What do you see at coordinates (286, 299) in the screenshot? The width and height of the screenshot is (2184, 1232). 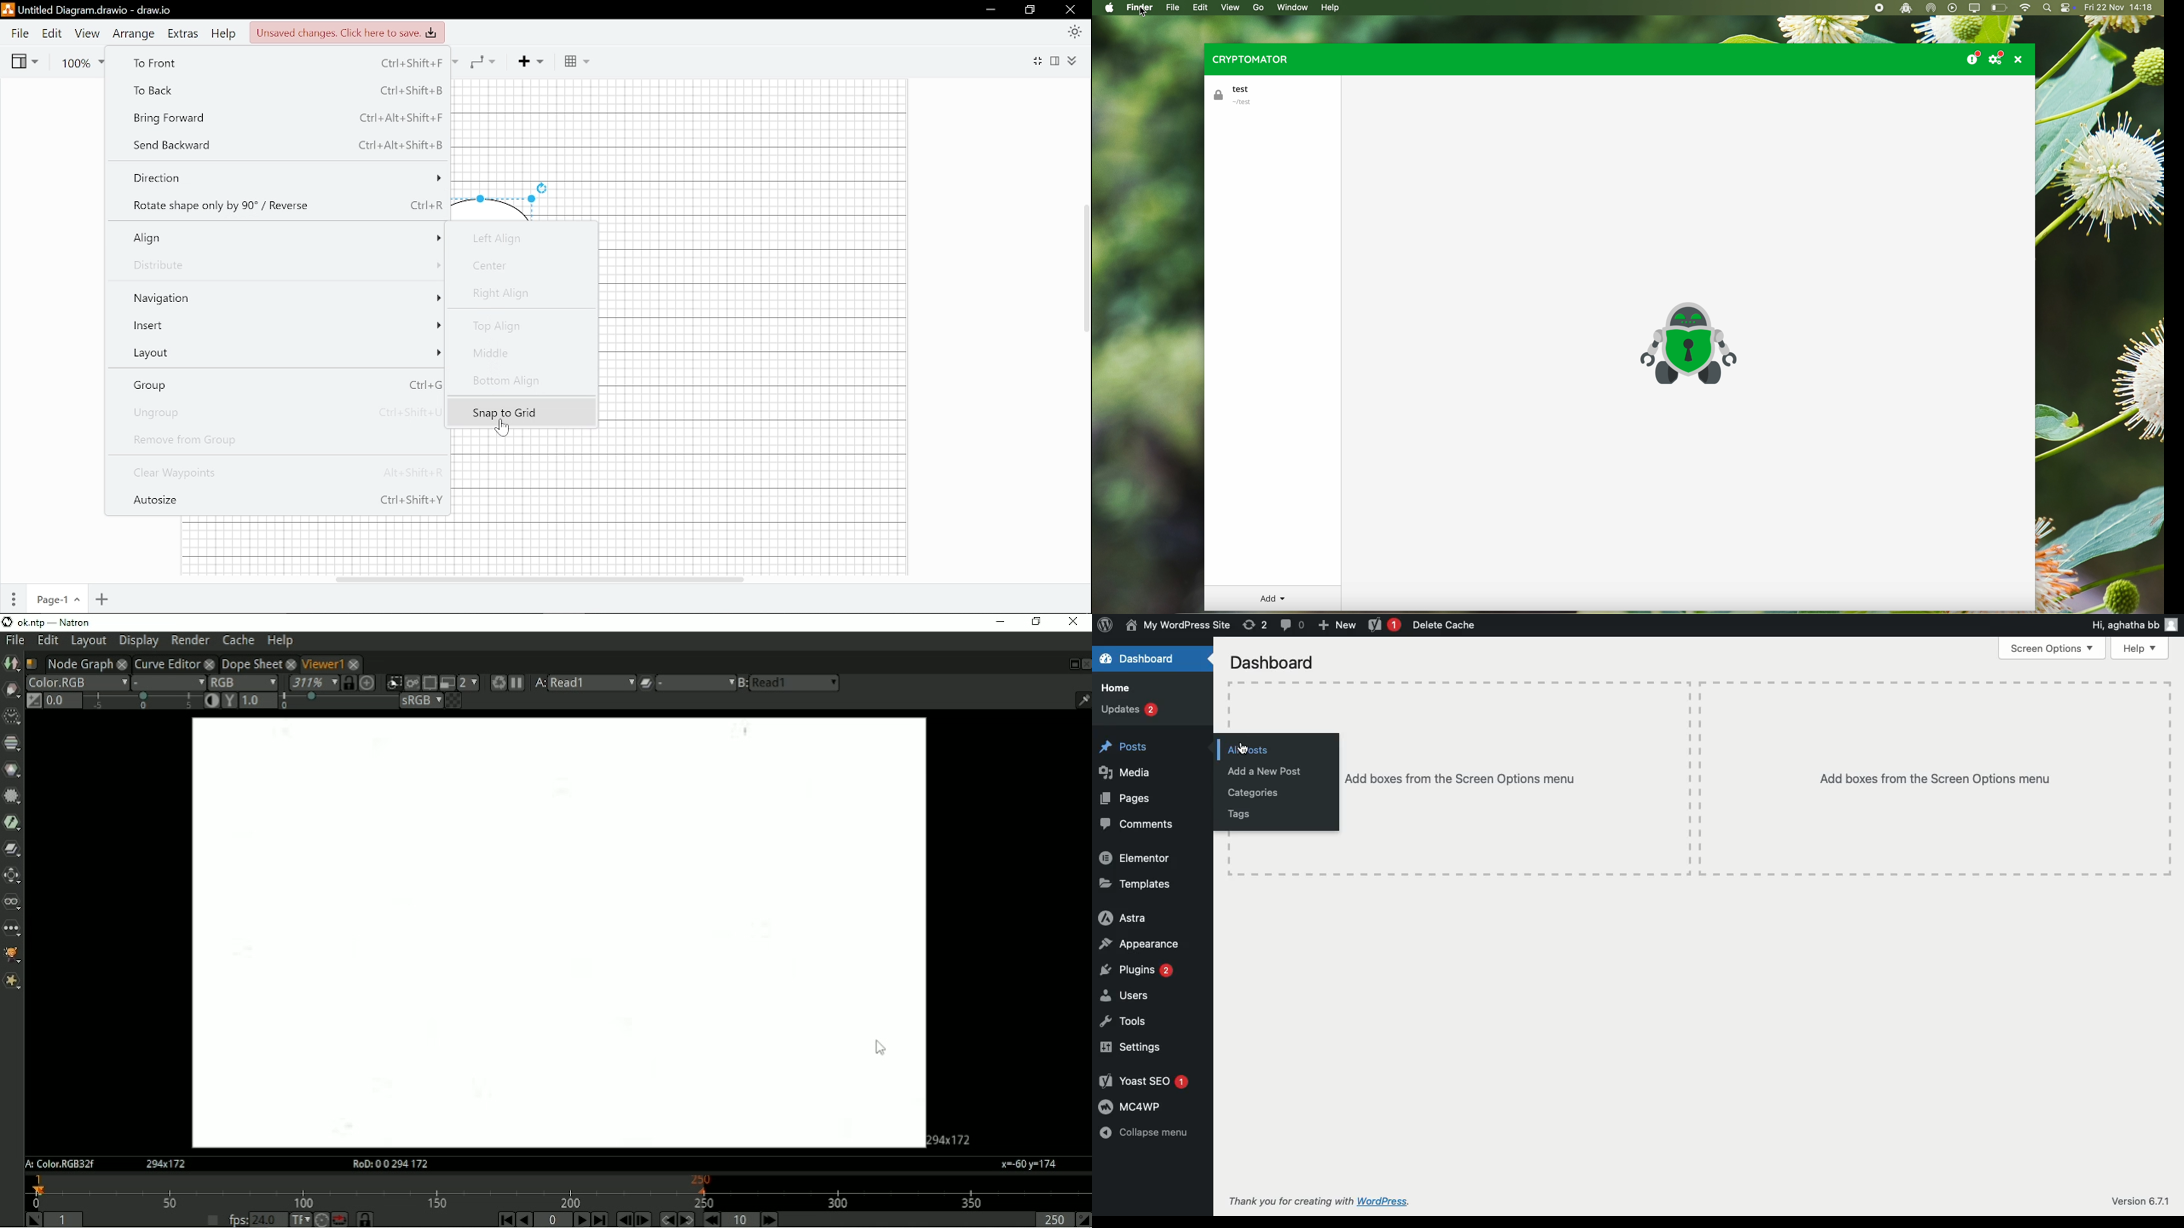 I see `Navigation` at bounding box center [286, 299].